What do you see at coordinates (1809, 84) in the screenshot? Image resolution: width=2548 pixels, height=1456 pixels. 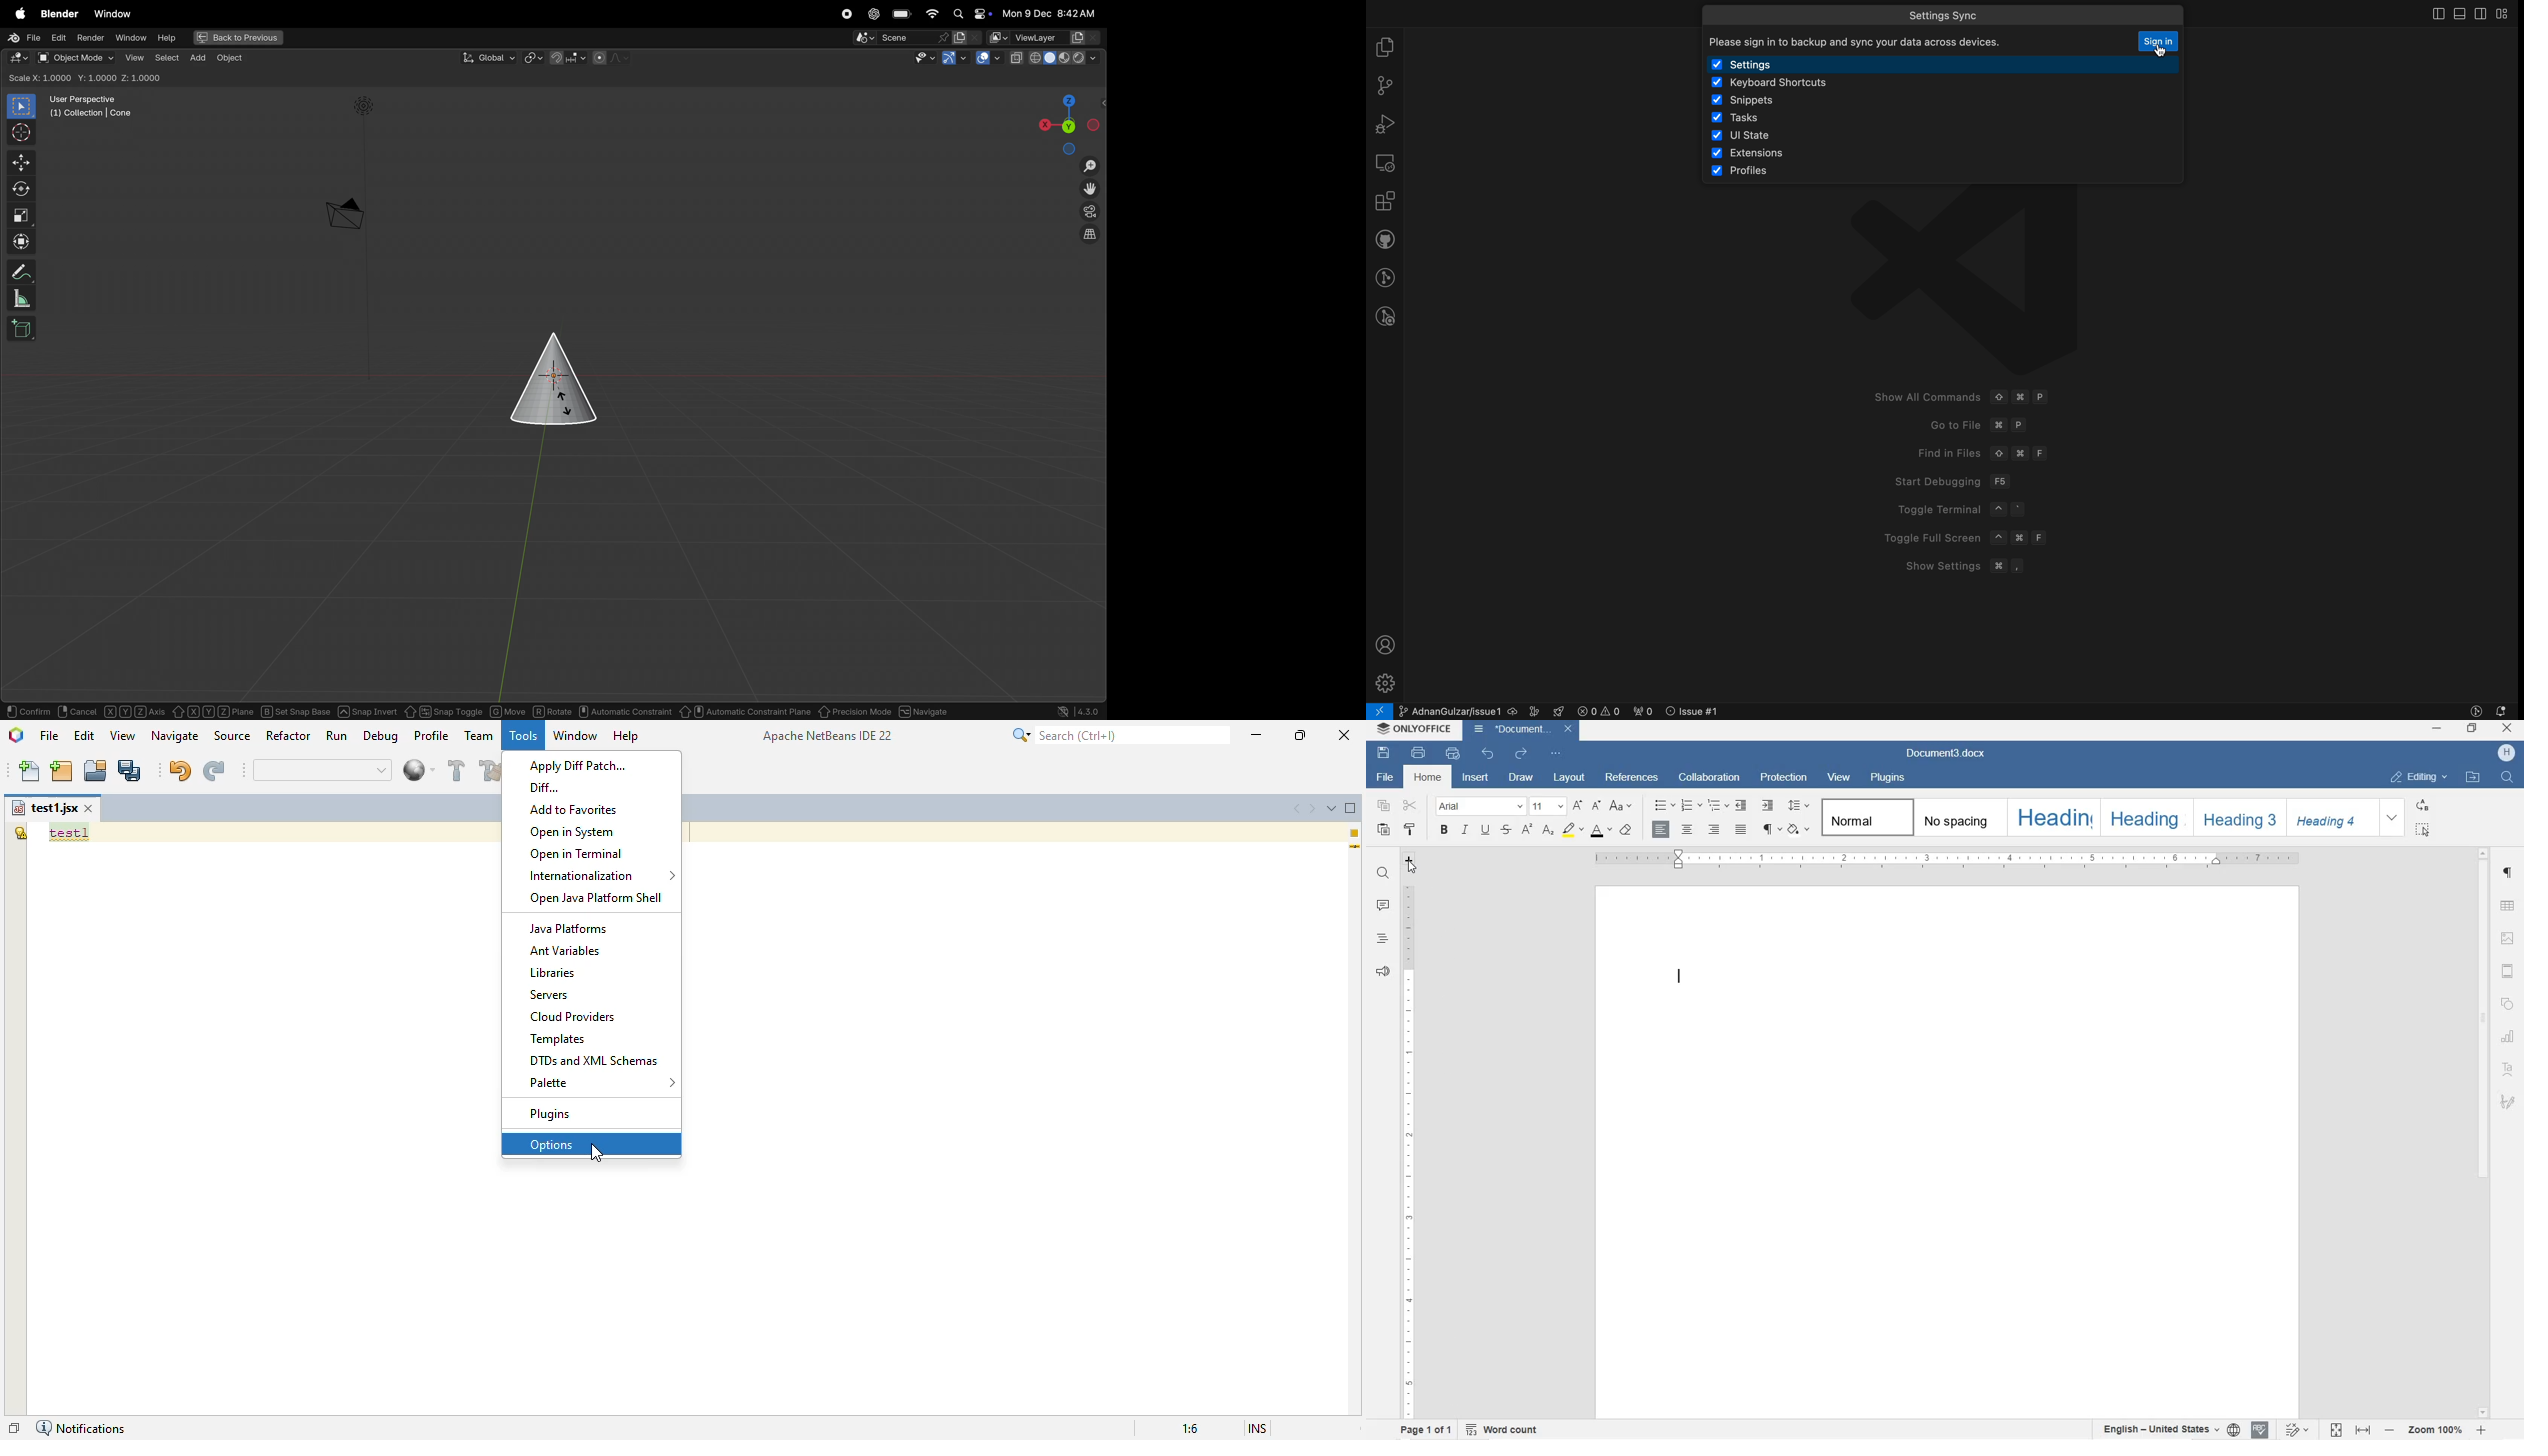 I see `keyboardstructres` at bounding box center [1809, 84].